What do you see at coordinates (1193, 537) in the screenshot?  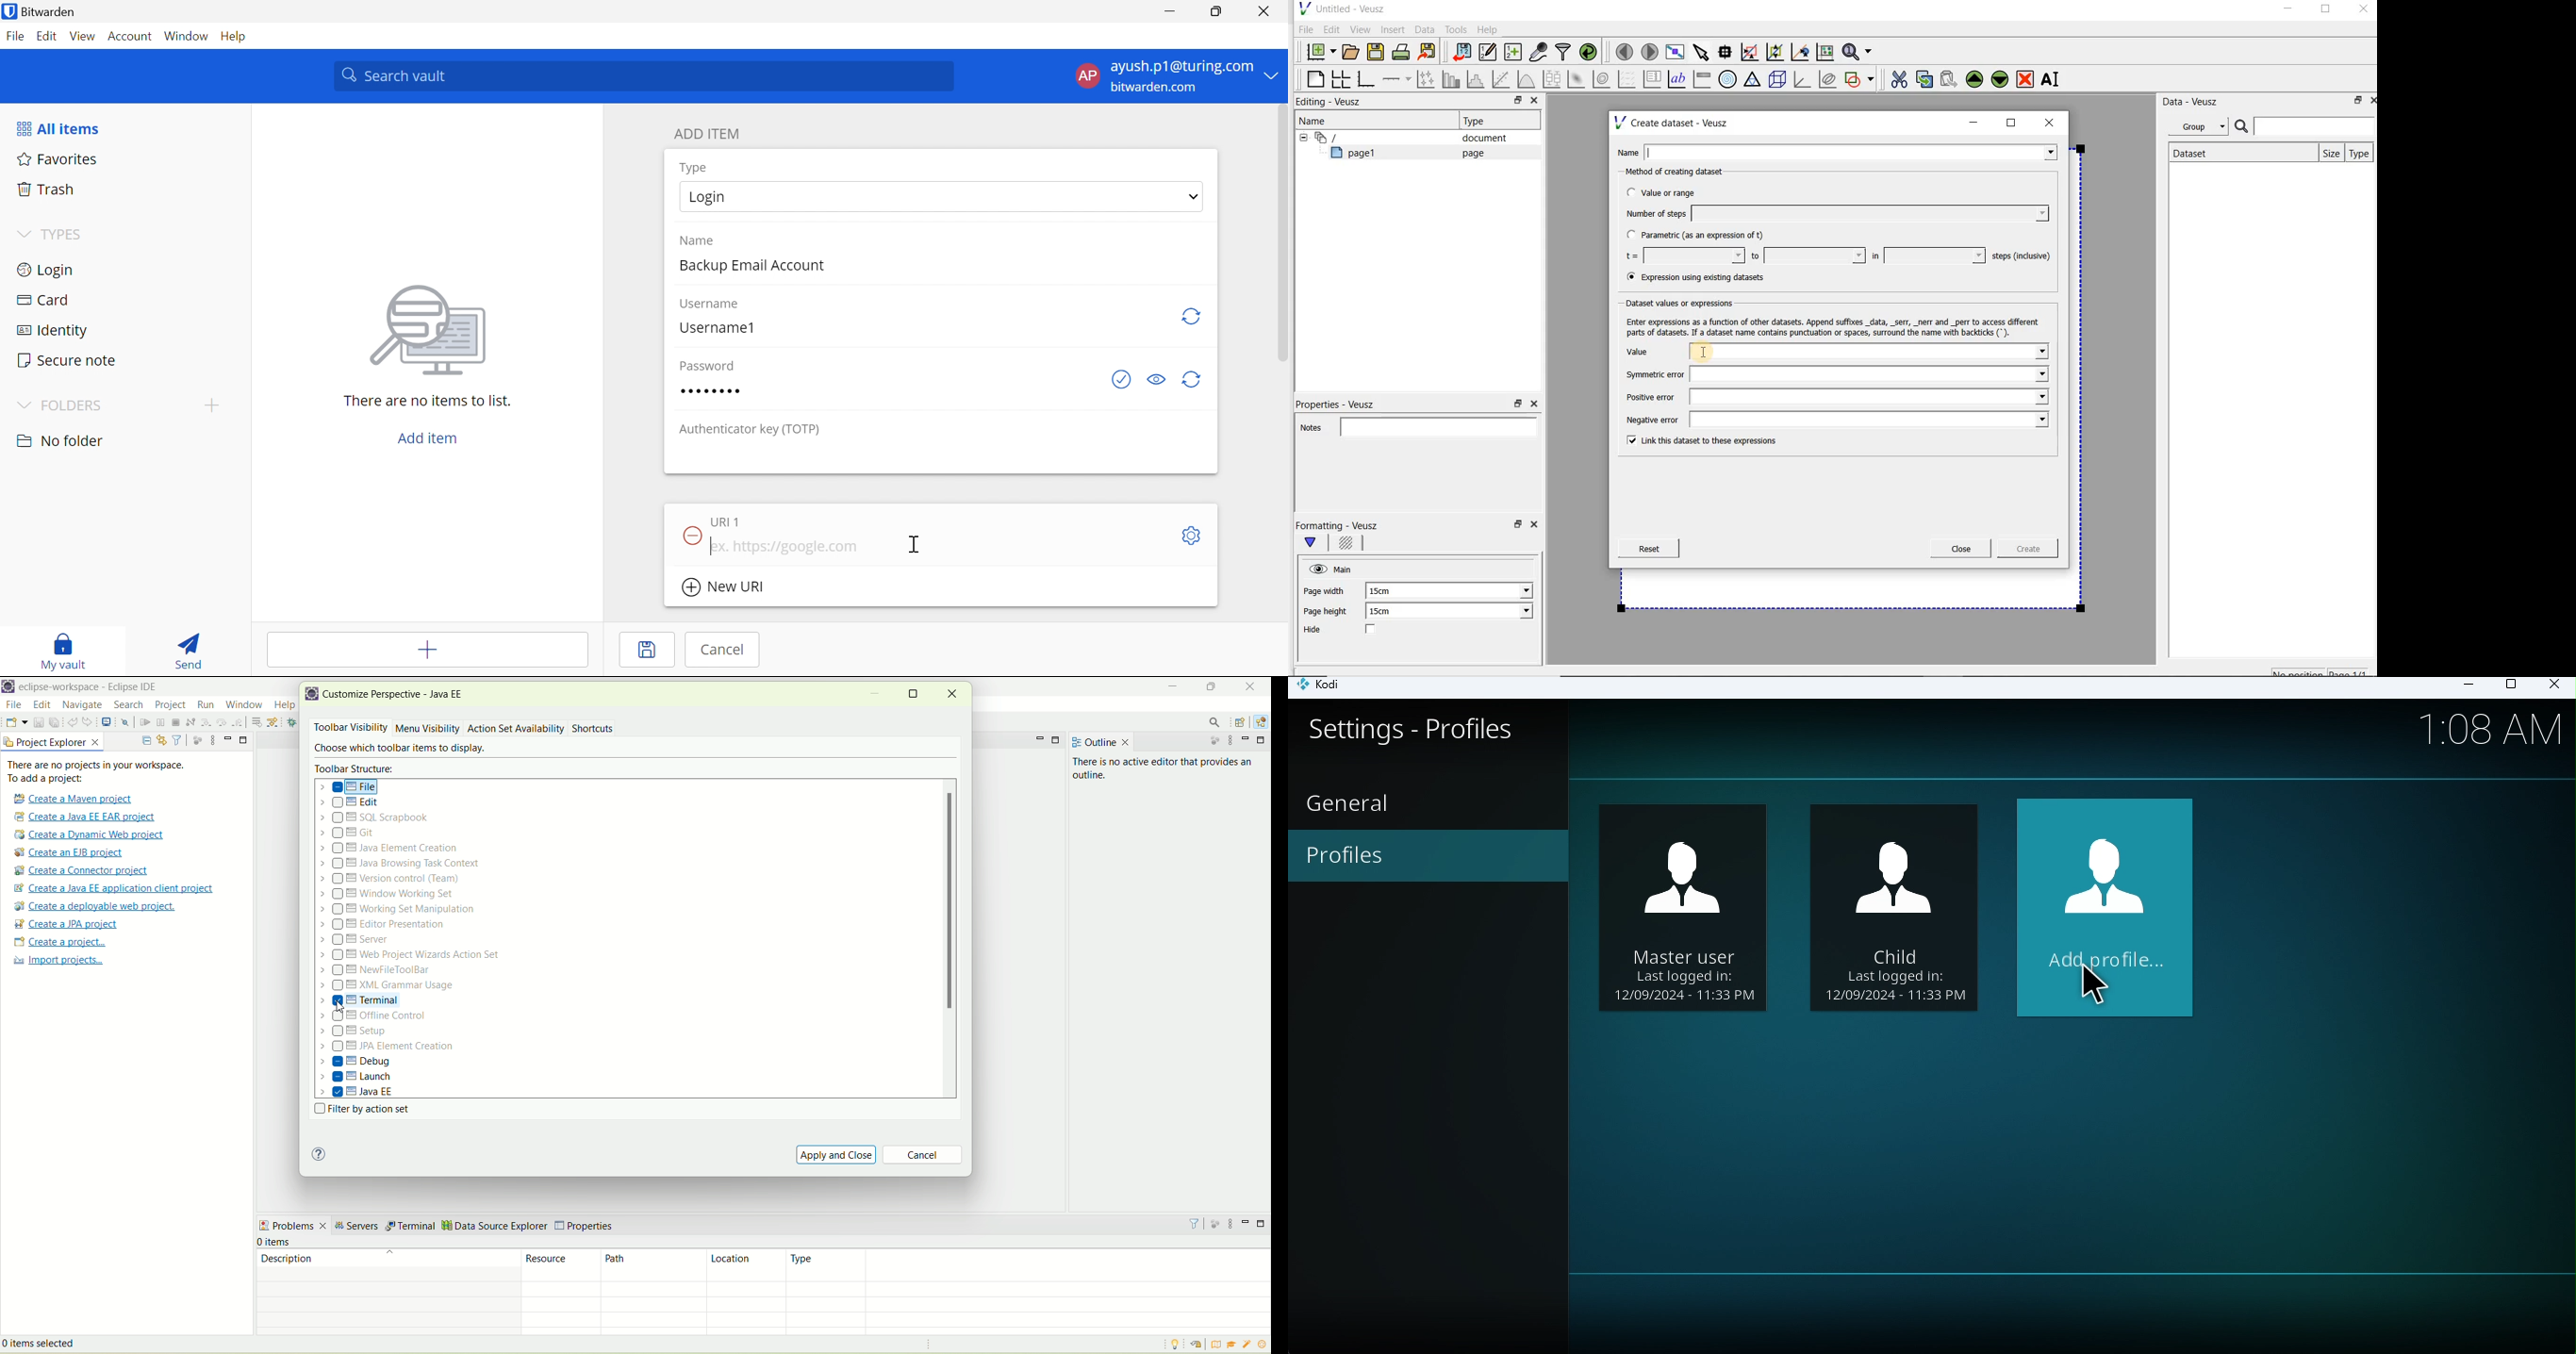 I see `Toggle options` at bounding box center [1193, 537].